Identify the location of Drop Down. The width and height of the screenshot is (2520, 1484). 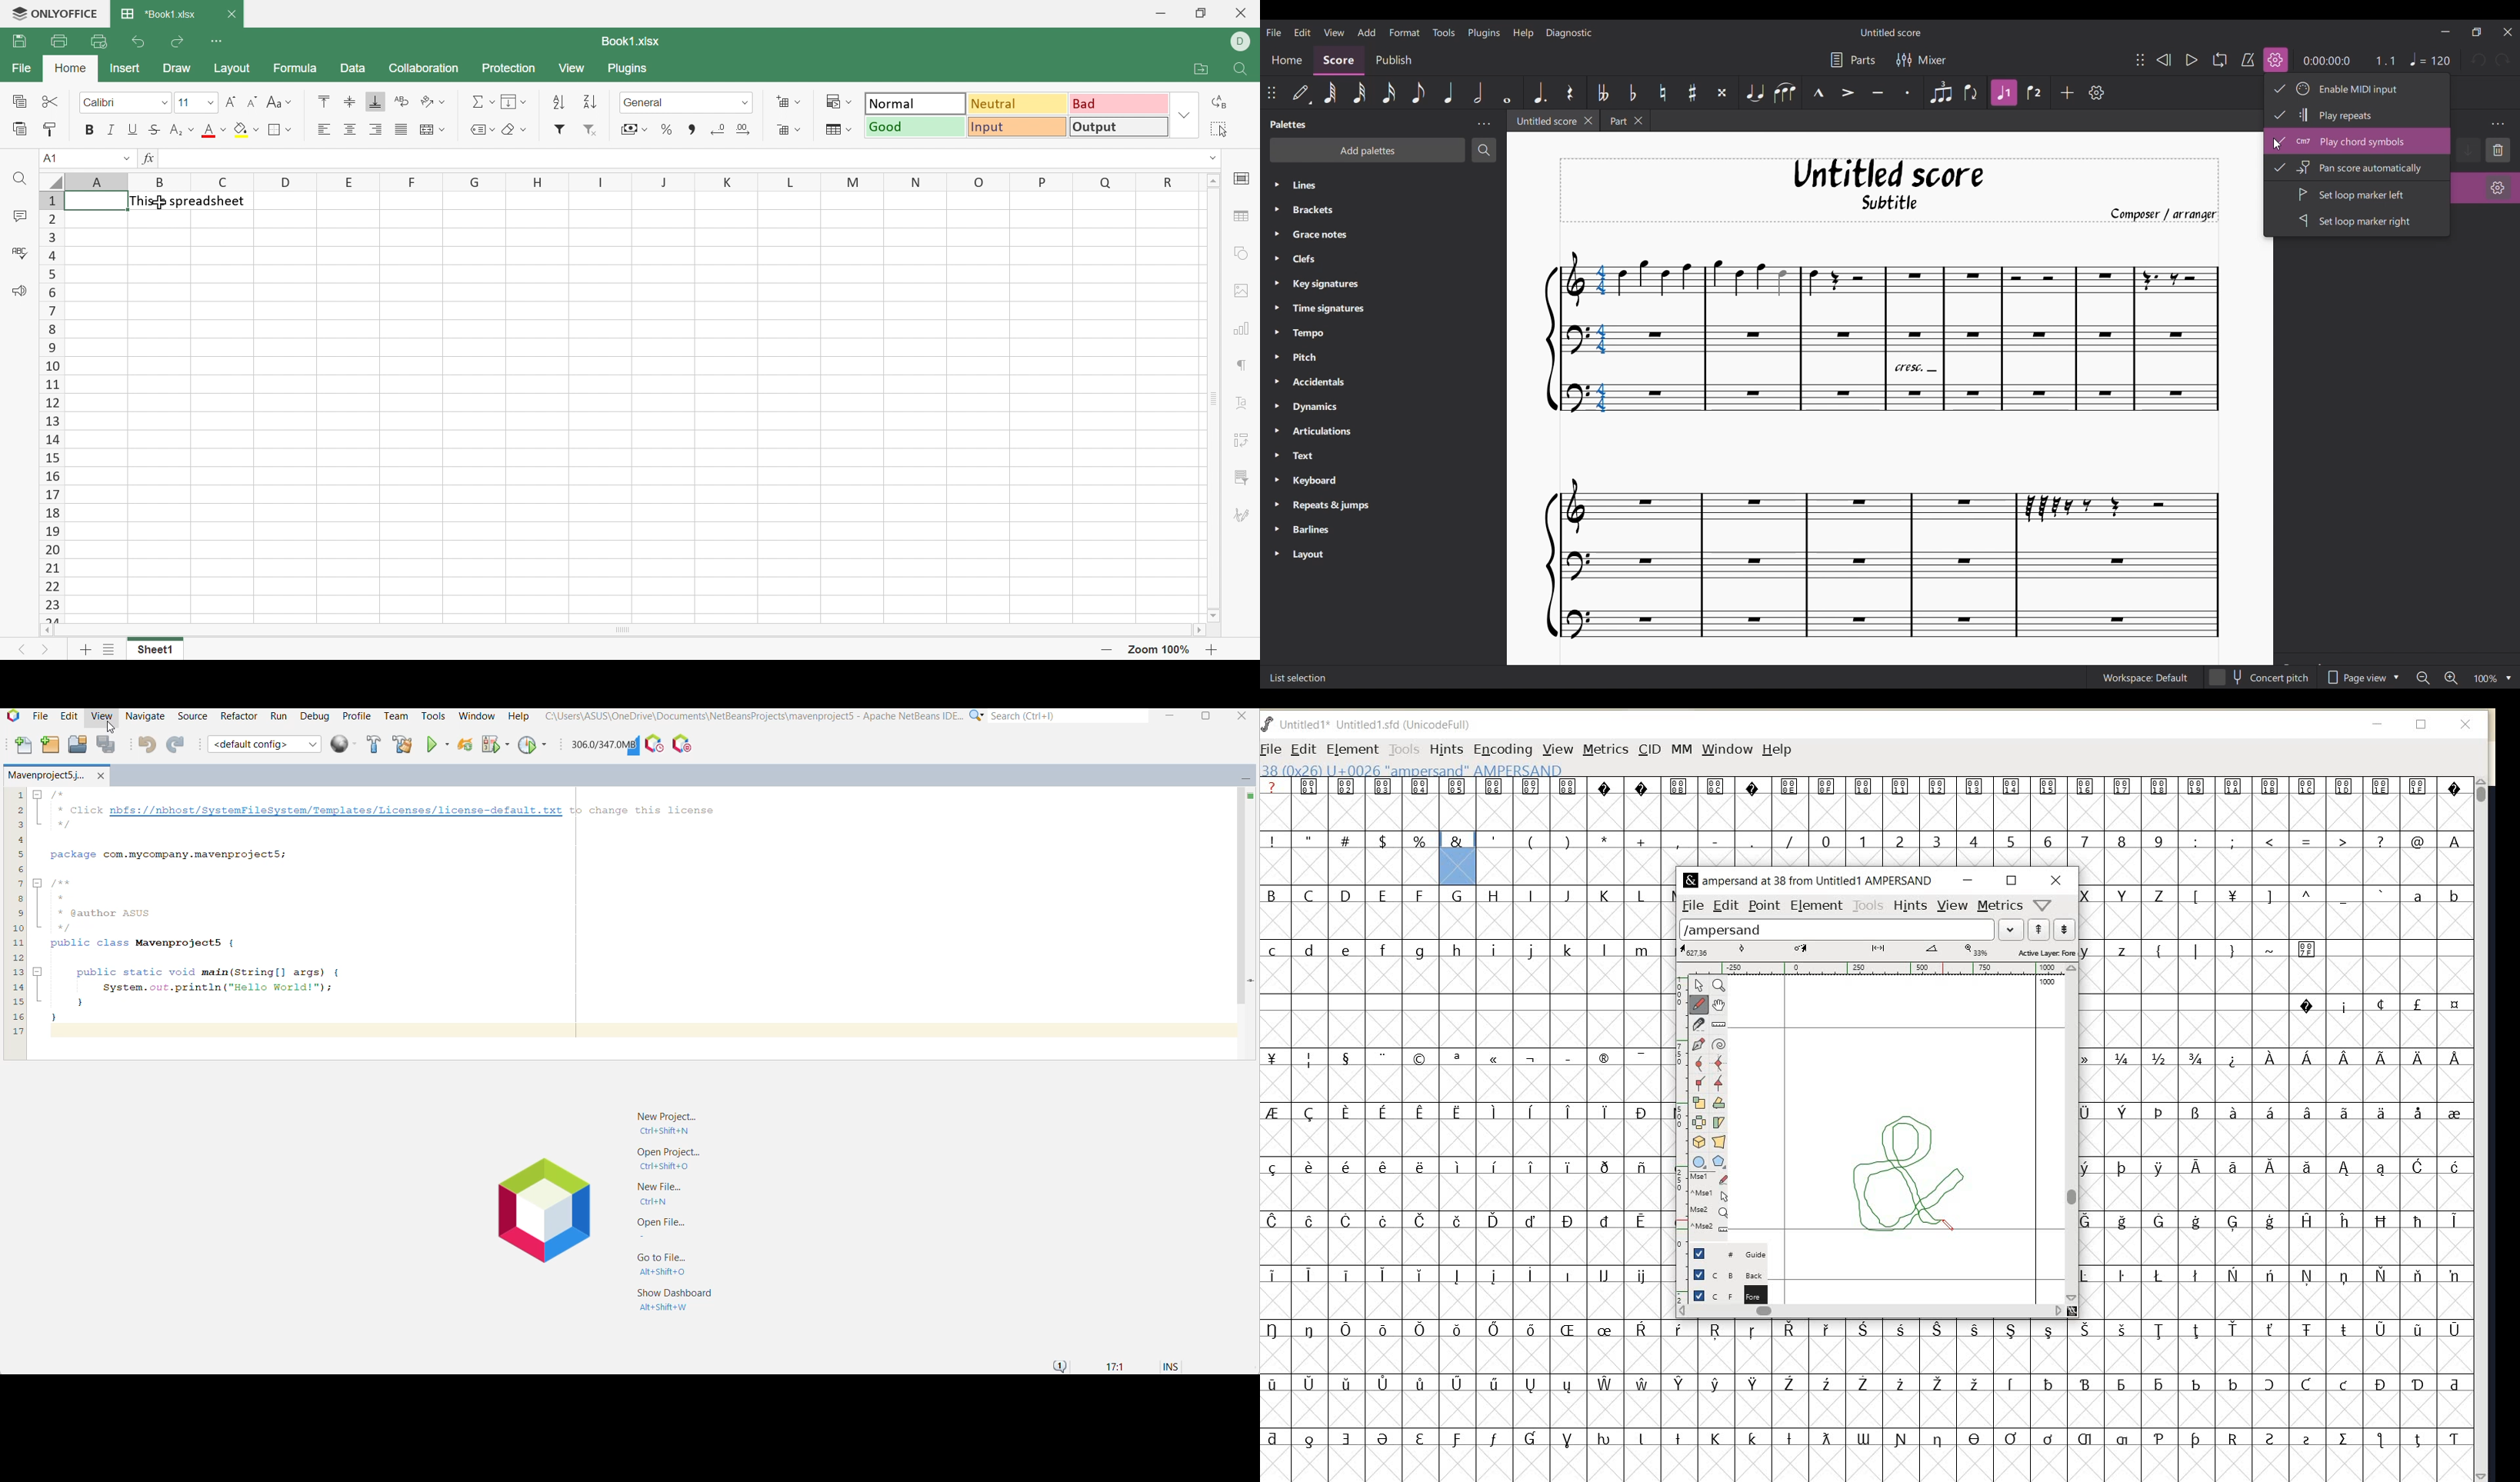
(255, 130).